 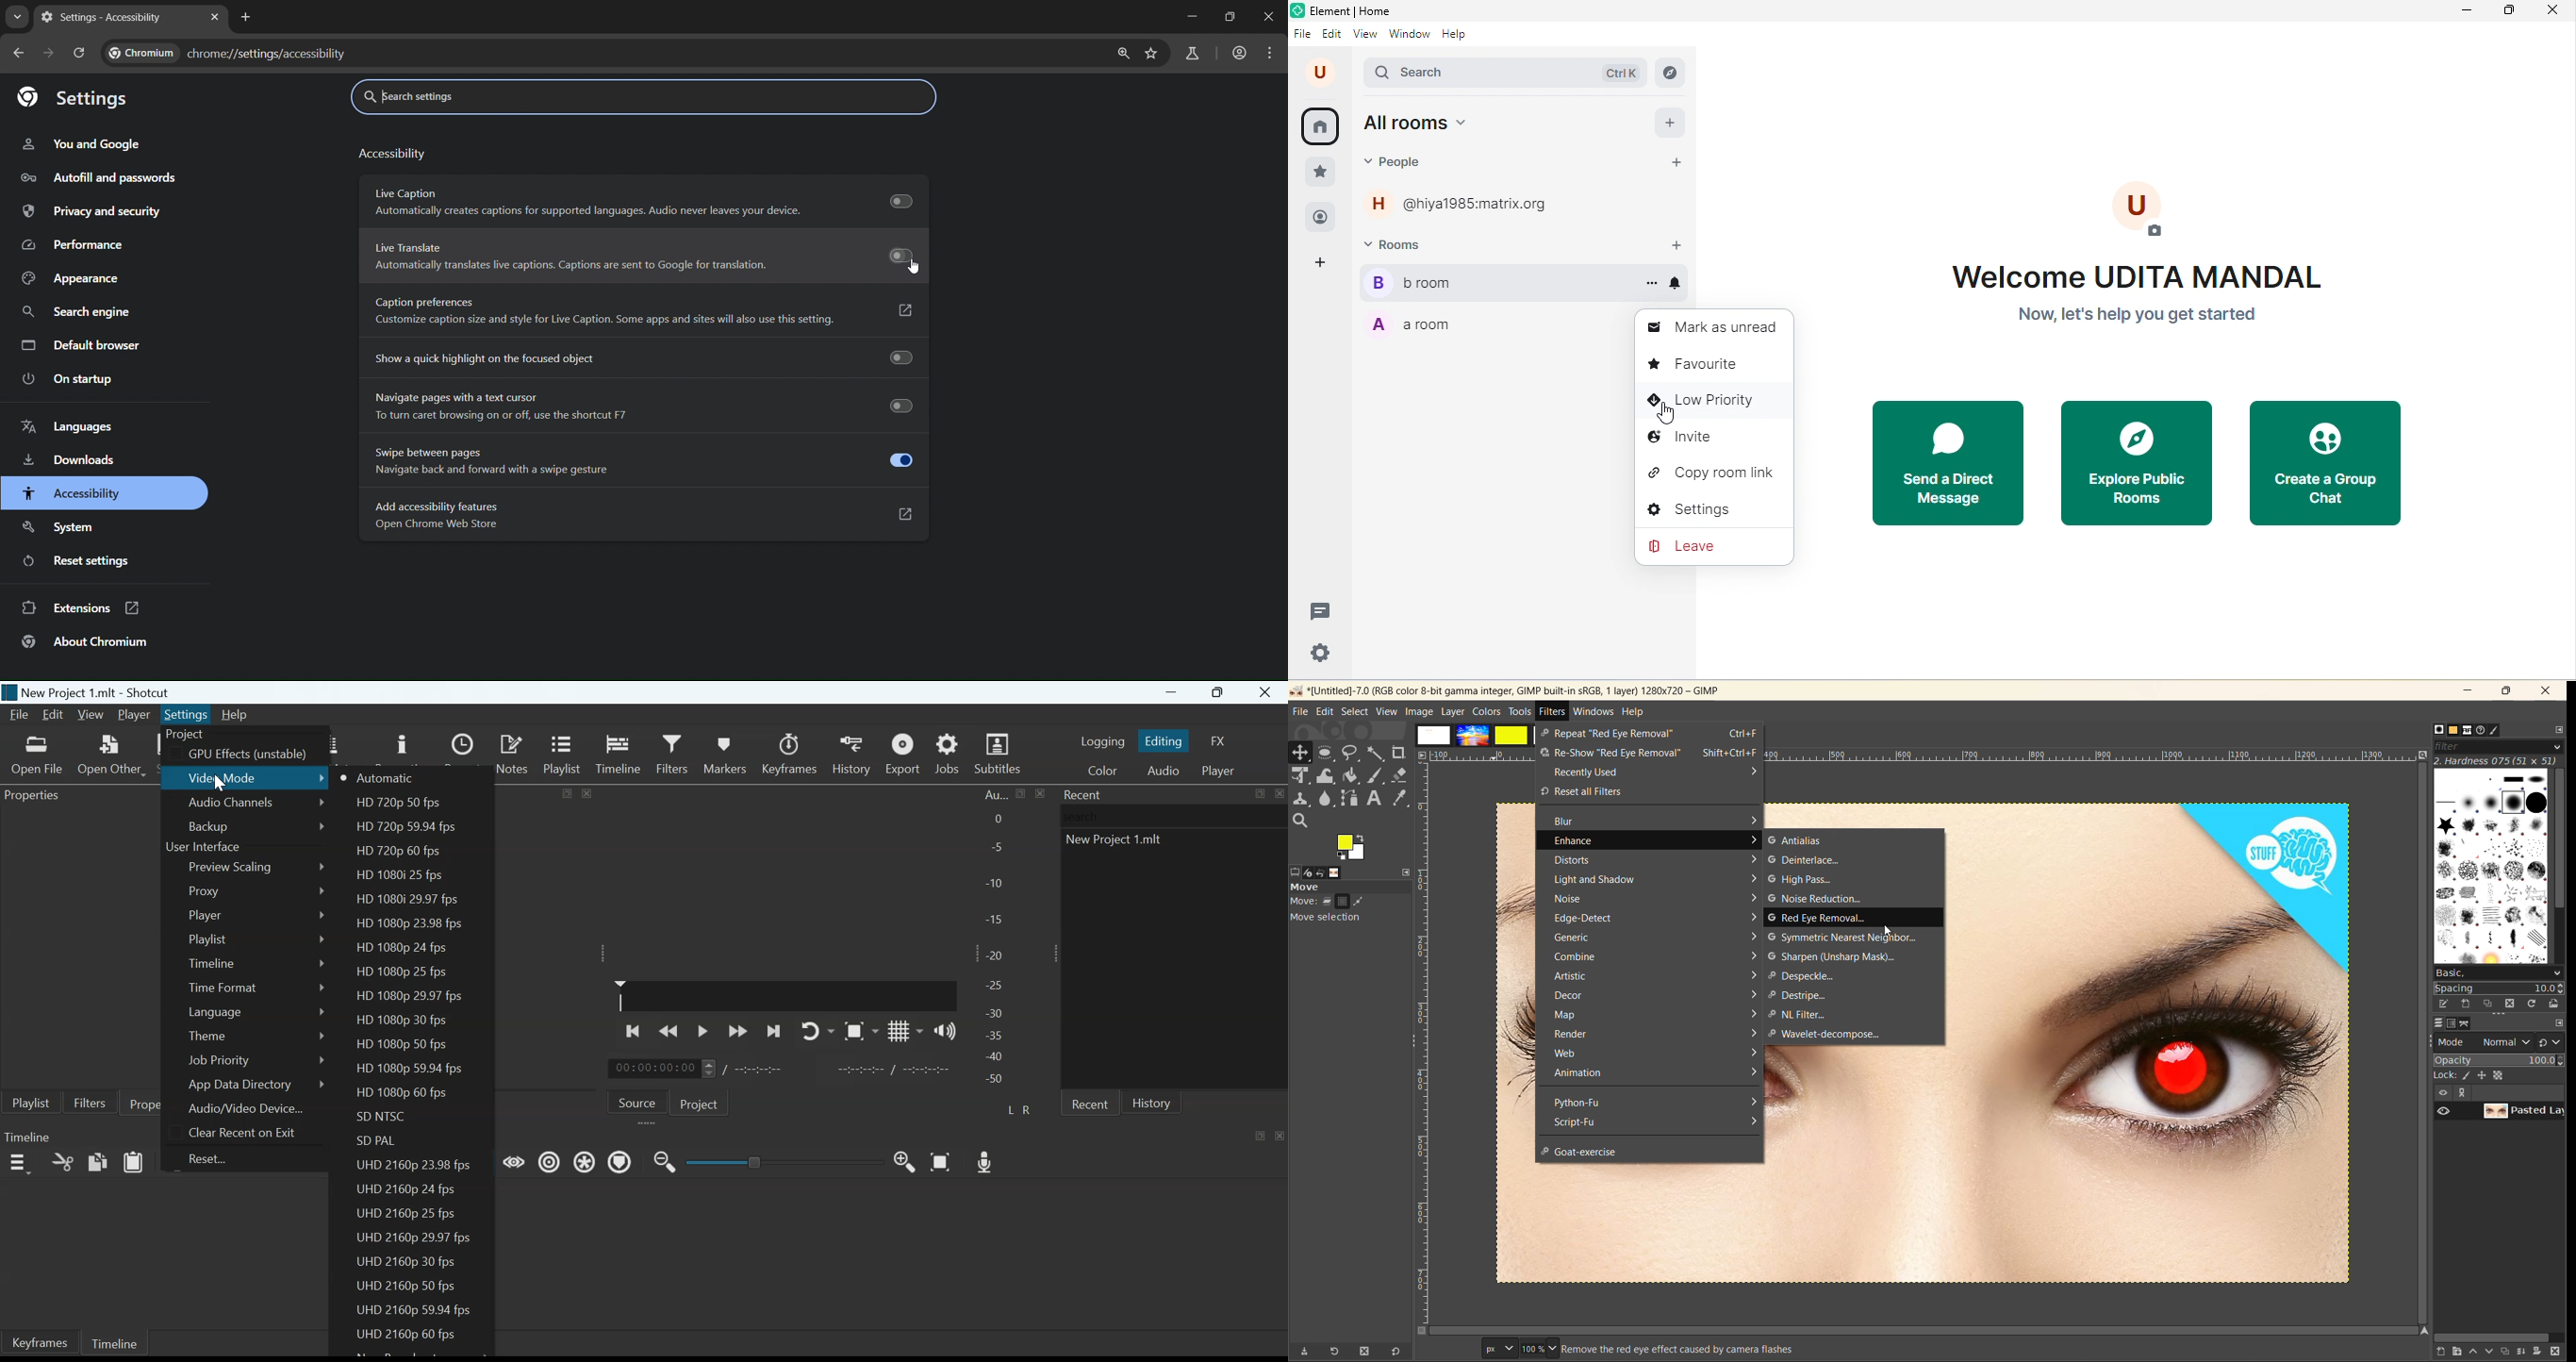 What do you see at coordinates (986, 1161) in the screenshot?
I see `Record Audio` at bounding box center [986, 1161].